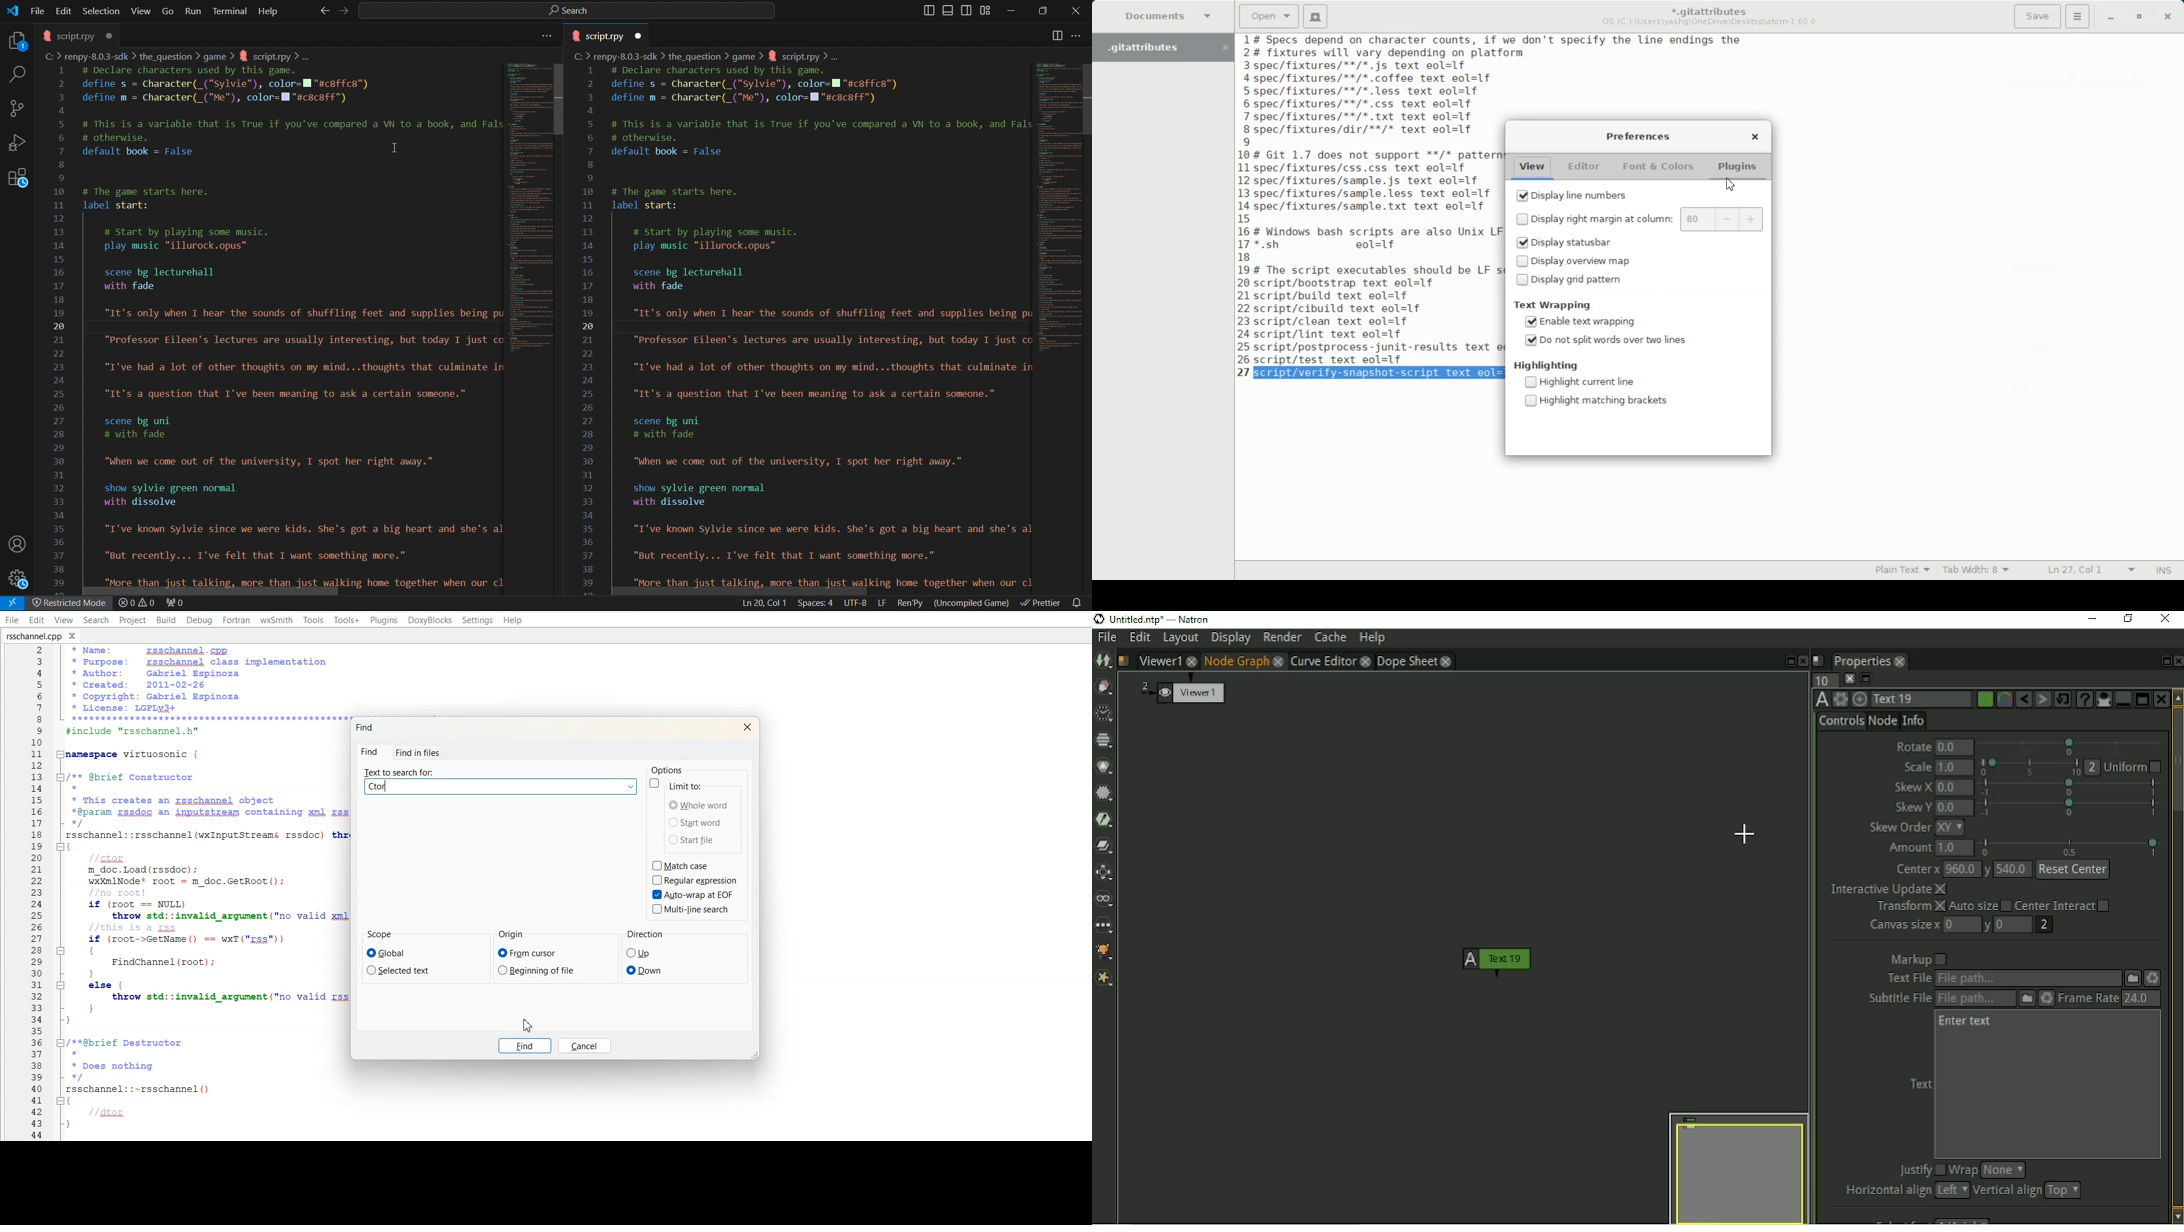 This screenshot has height=1232, width=2184. I want to click on Find, so click(366, 728).